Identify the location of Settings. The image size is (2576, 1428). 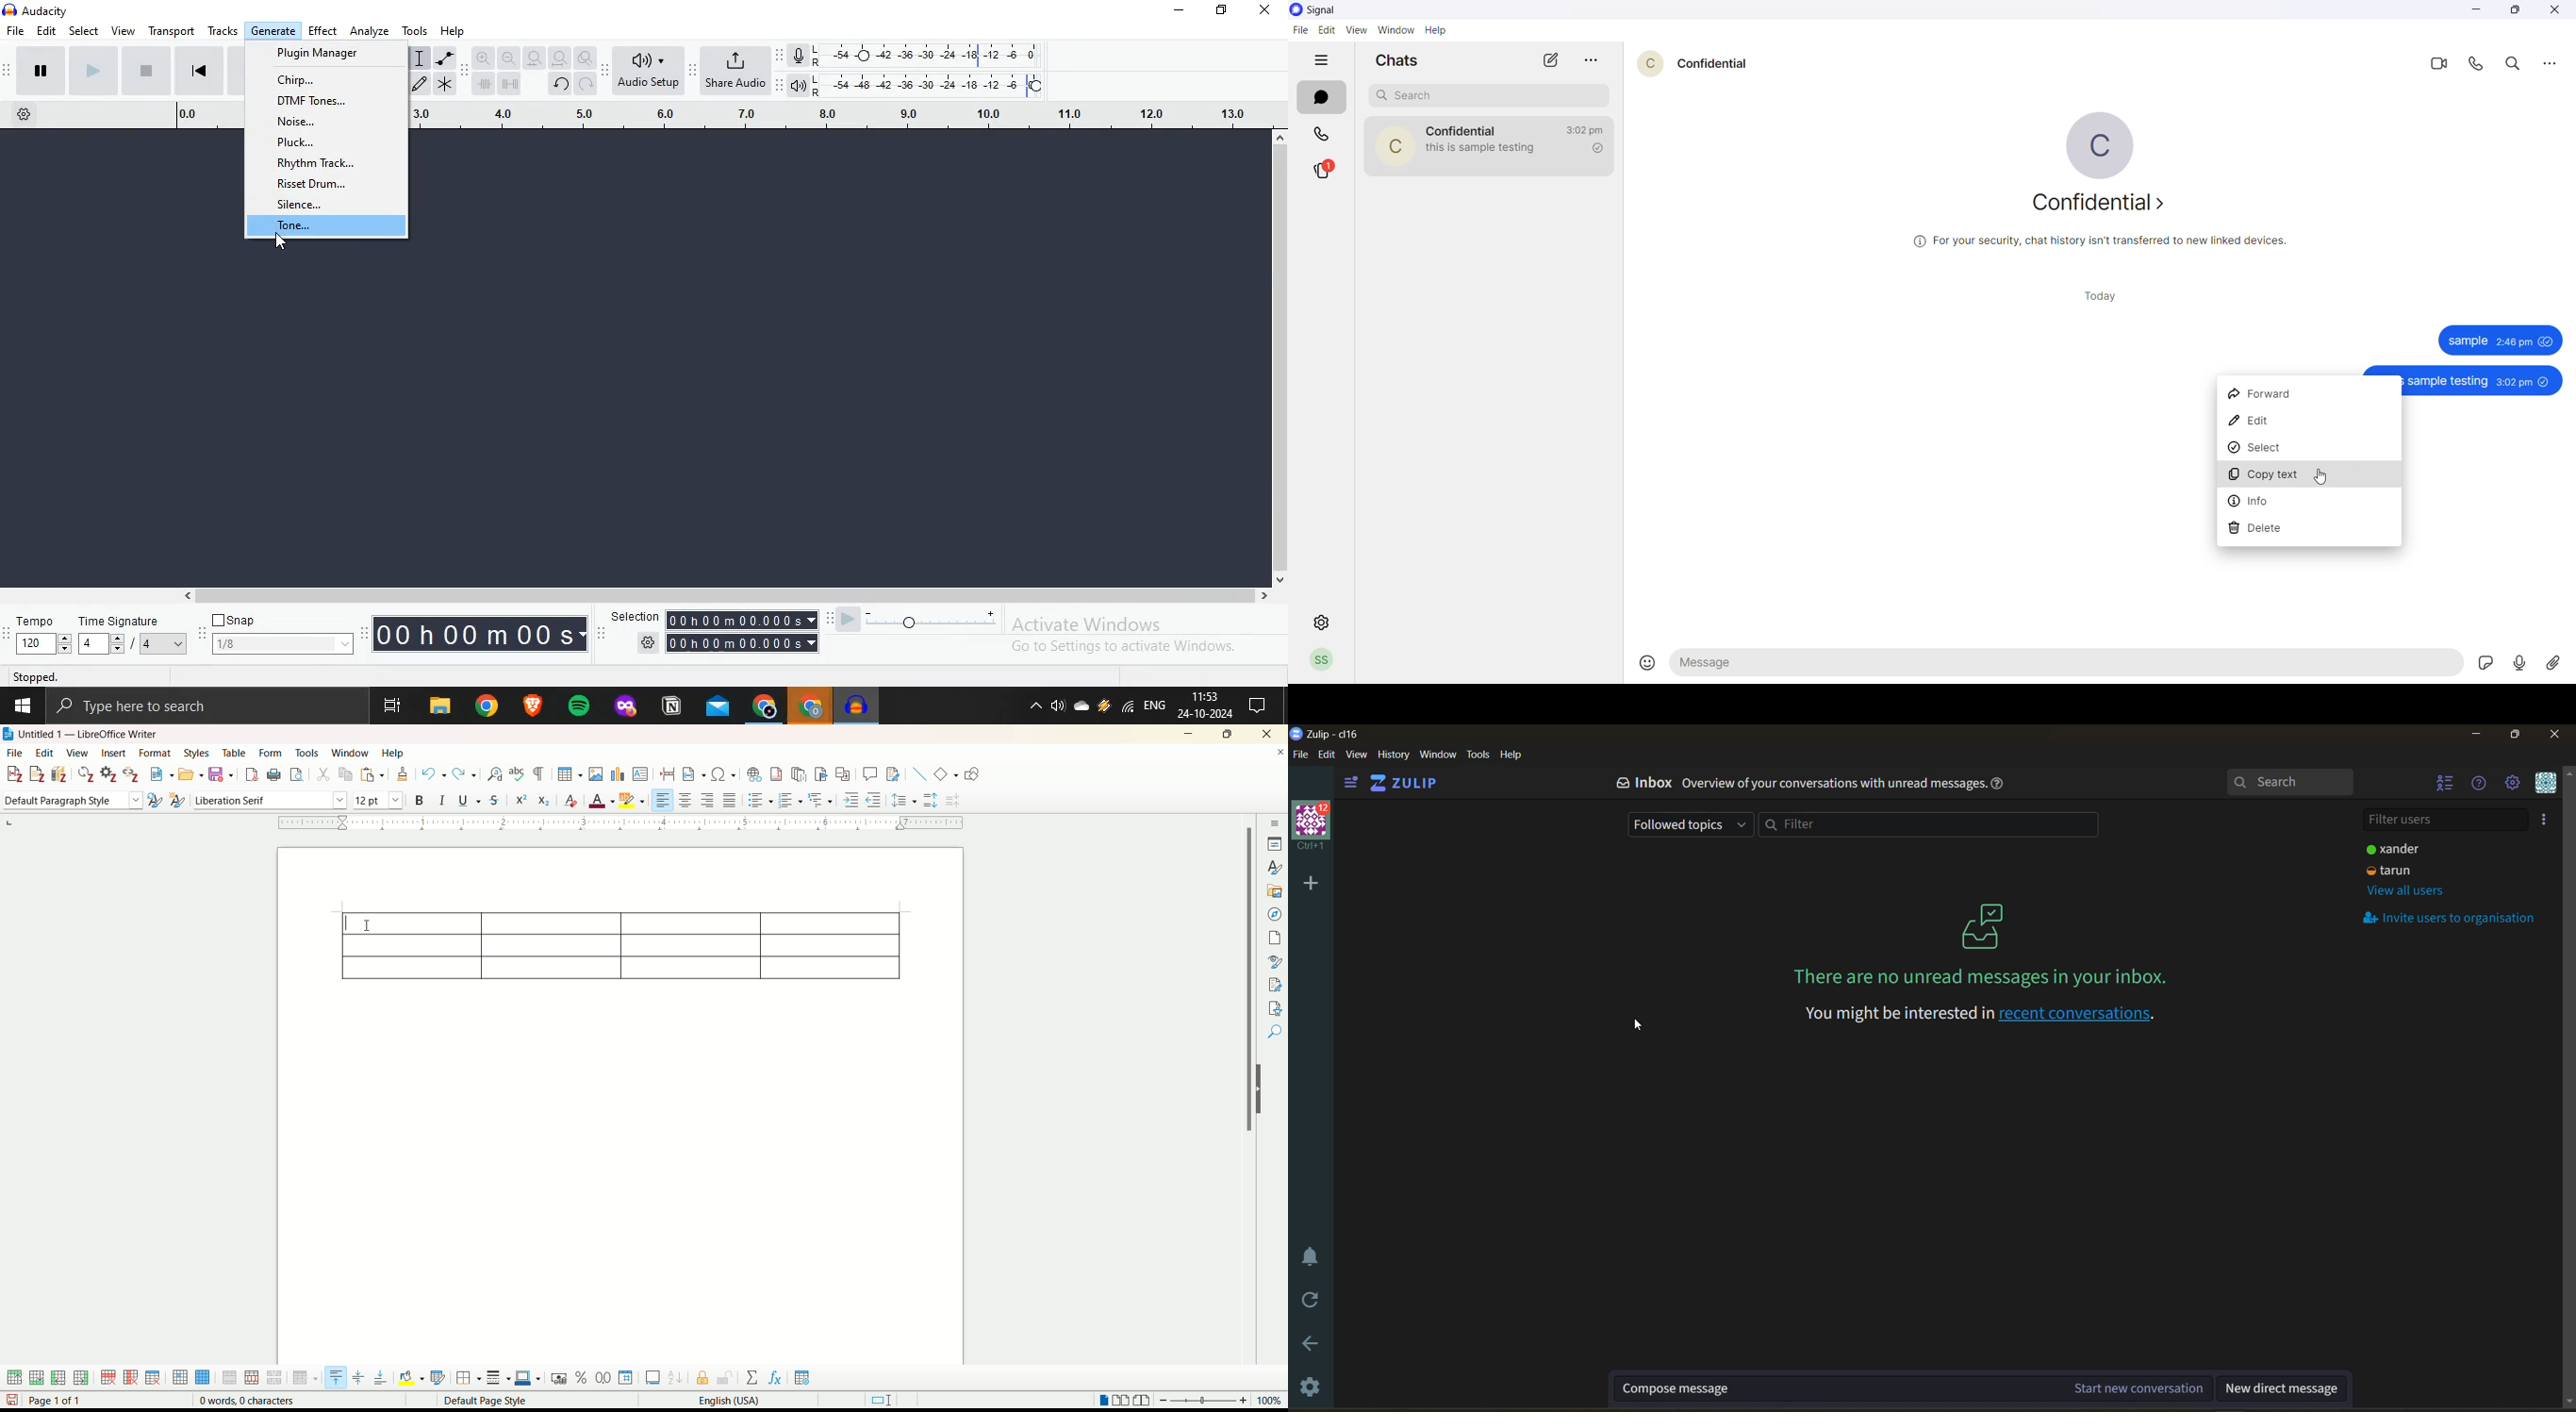
(723, 643).